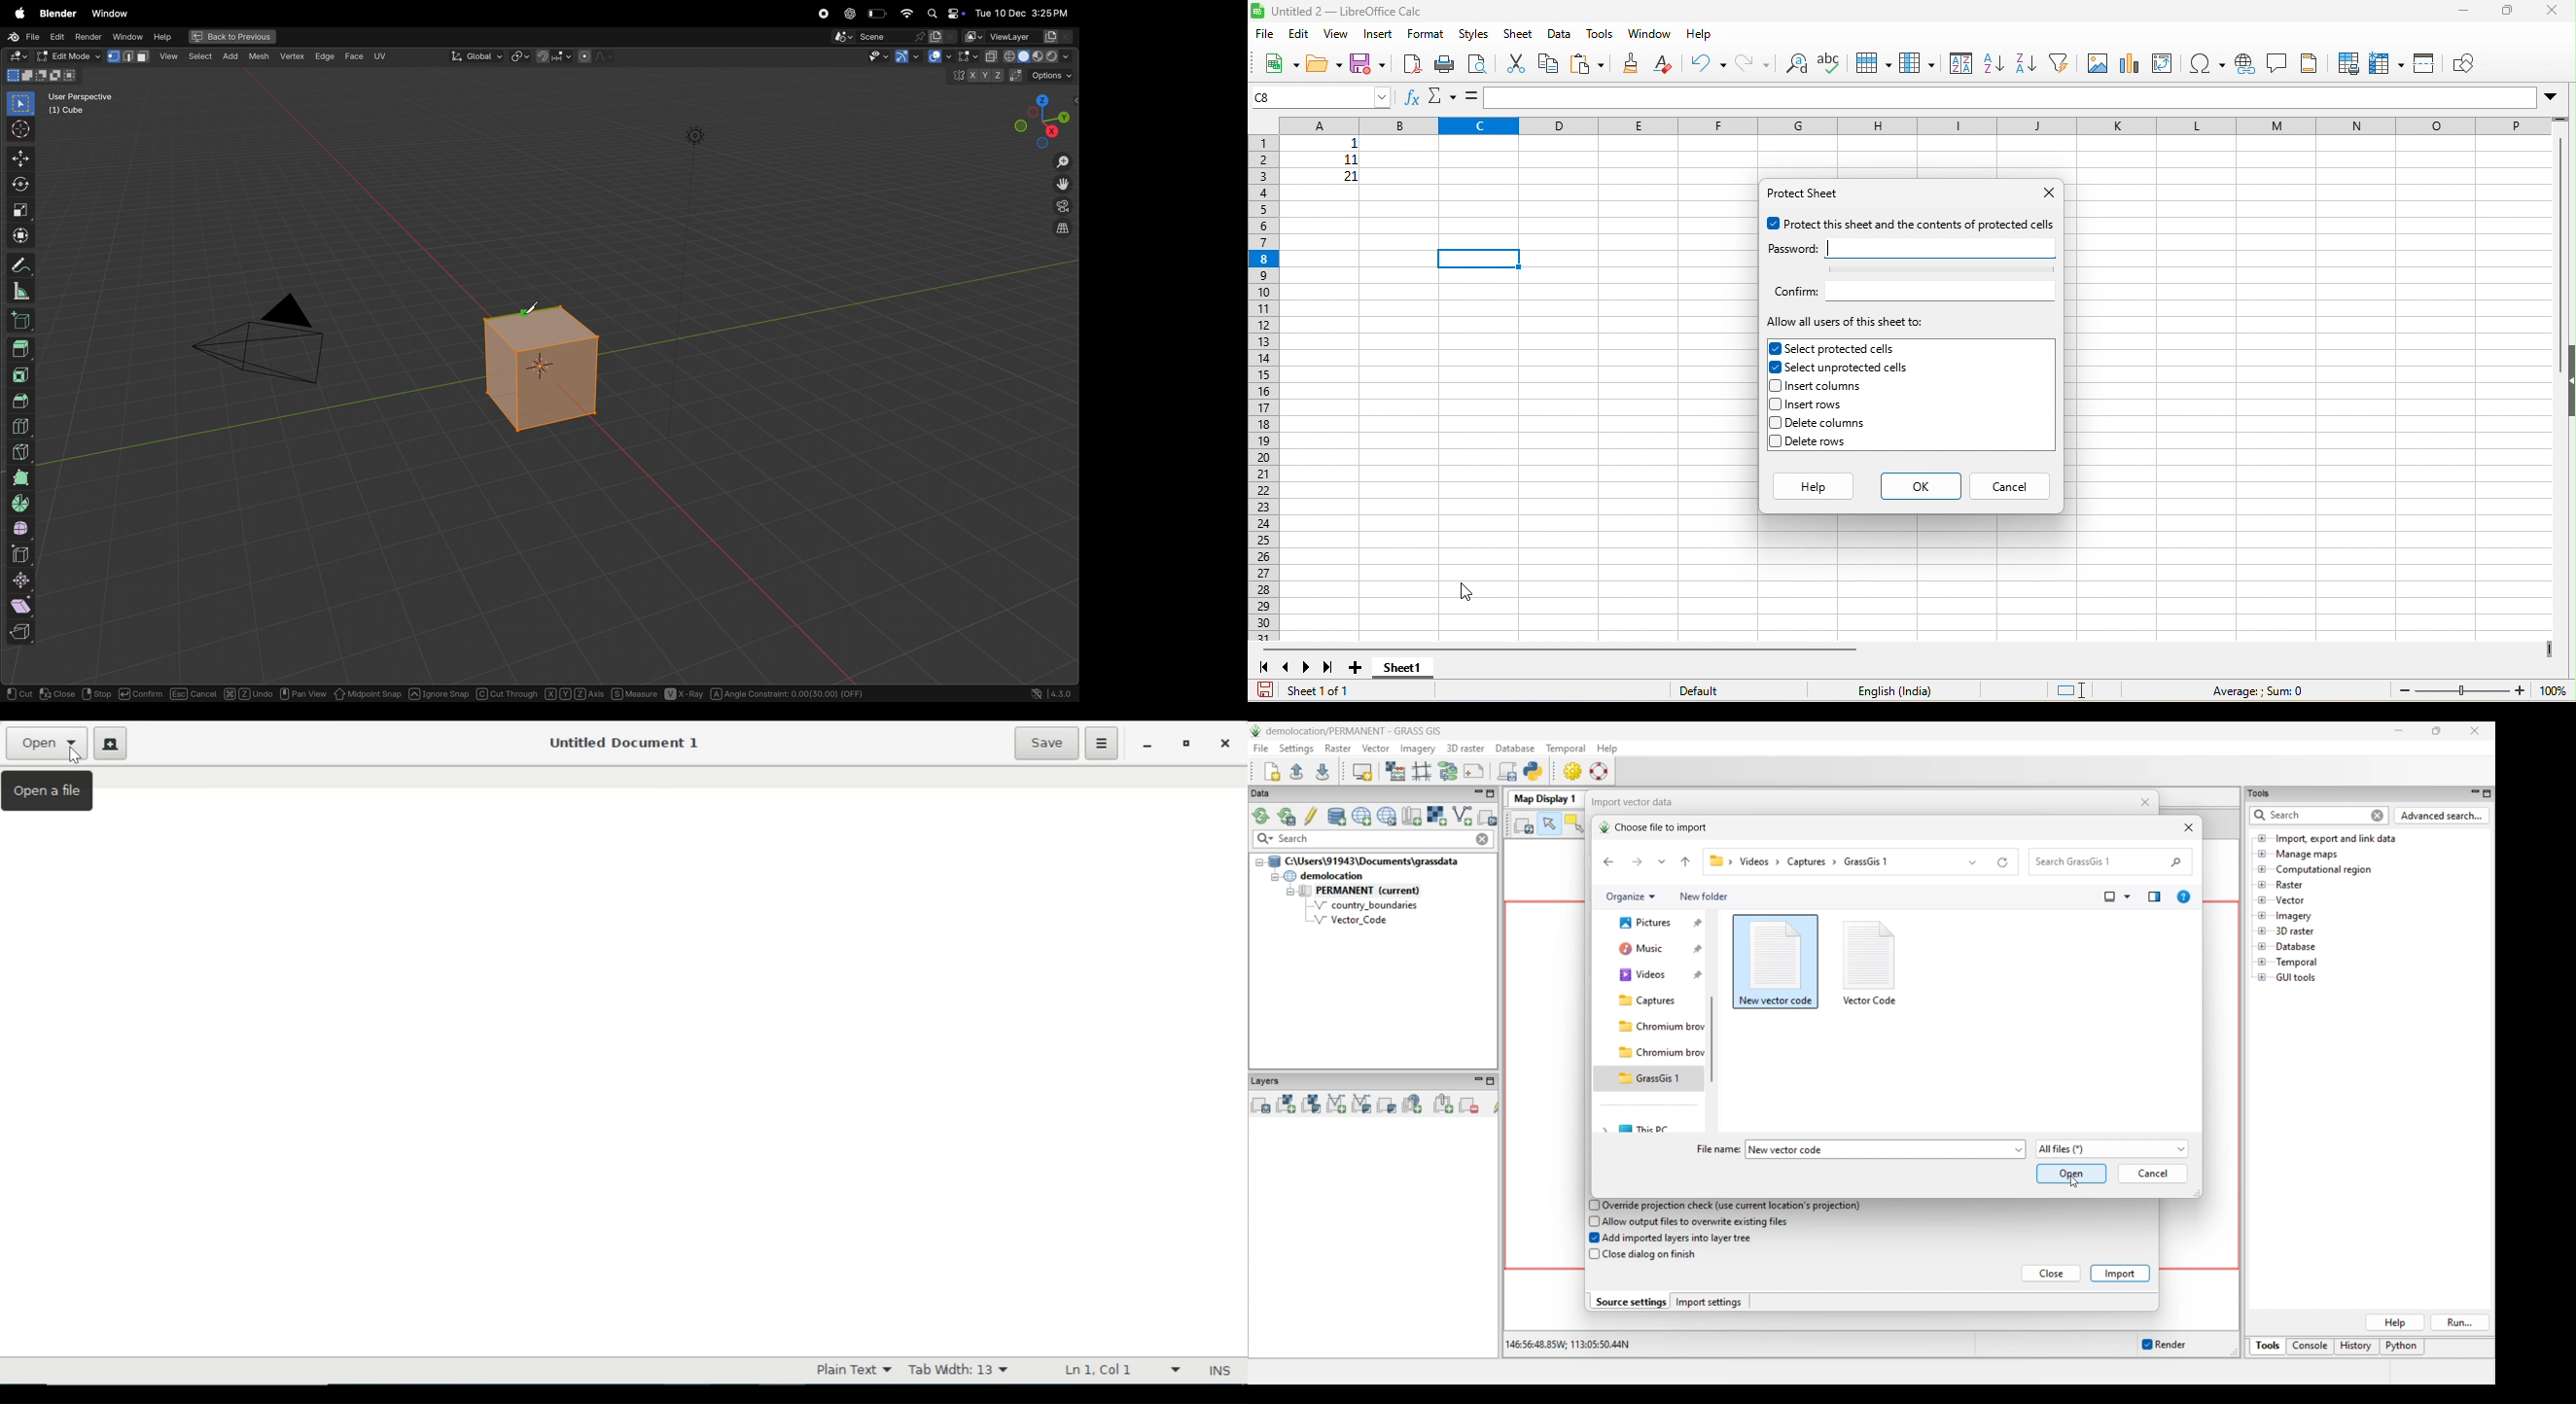 This screenshot has height=1428, width=2576. What do you see at coordinates (1266, 688) in the screenshot?
I see `save` at bounding box center [1266, 688].